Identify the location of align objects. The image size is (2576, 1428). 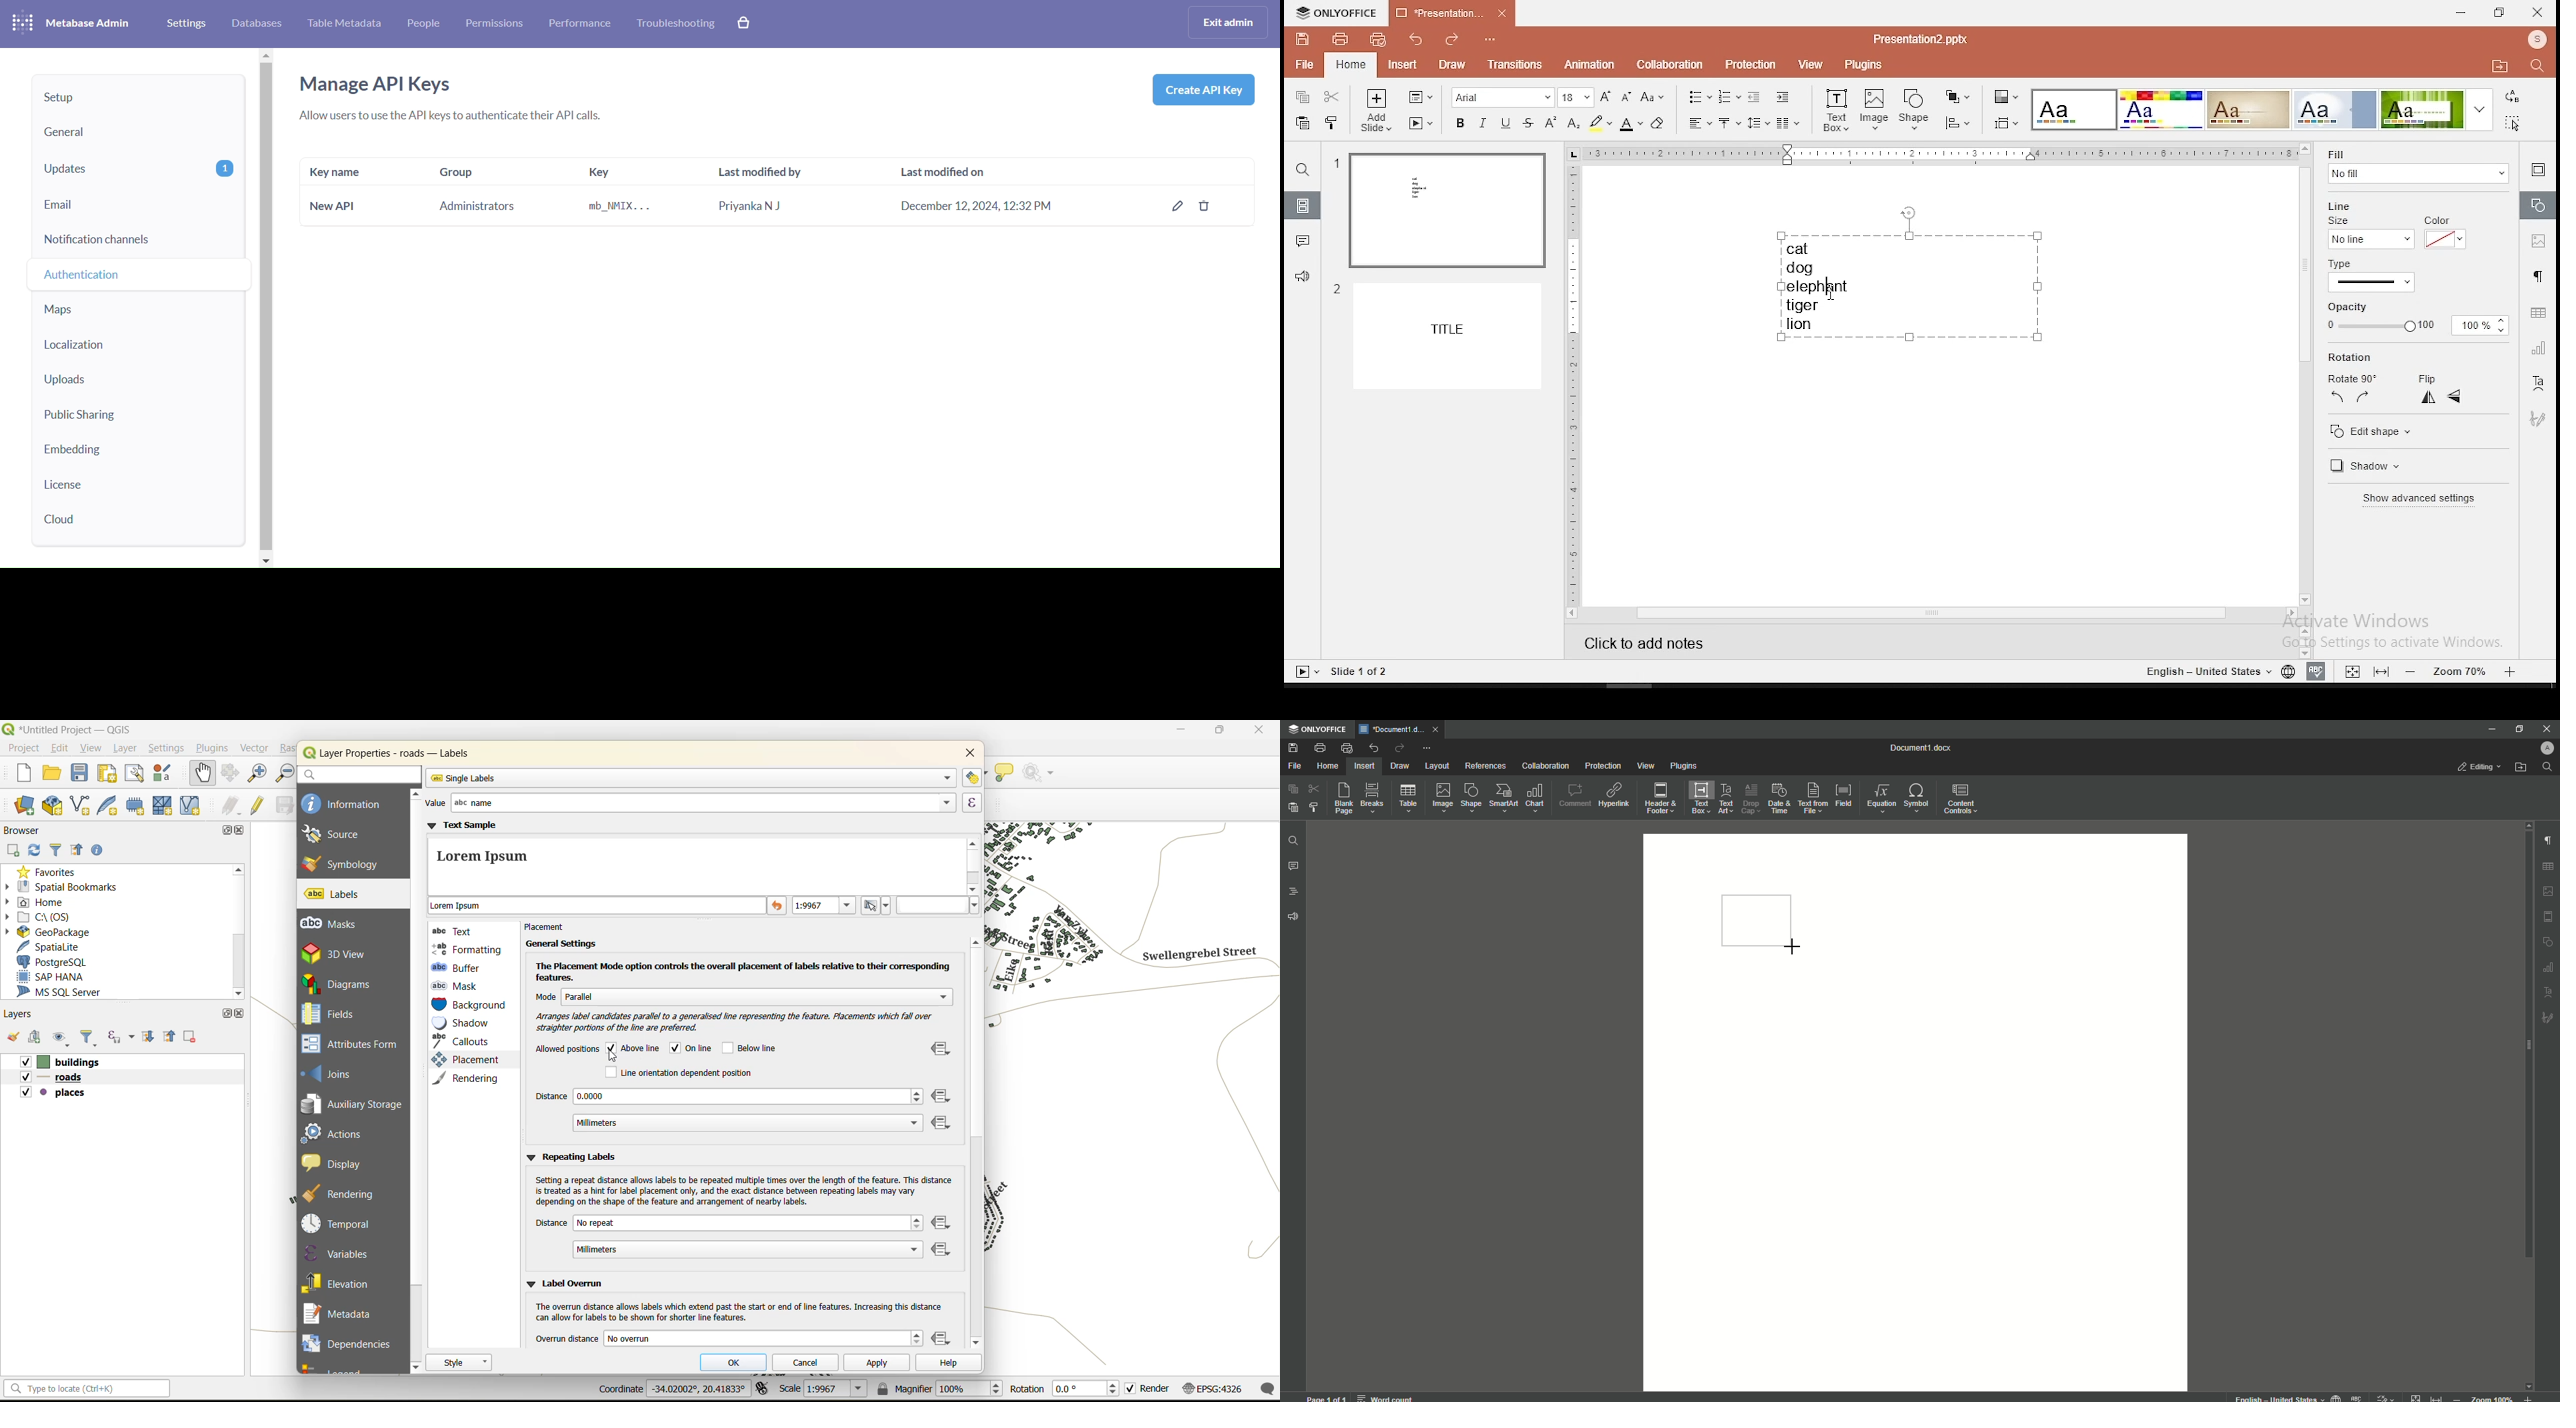
(2005, 123).